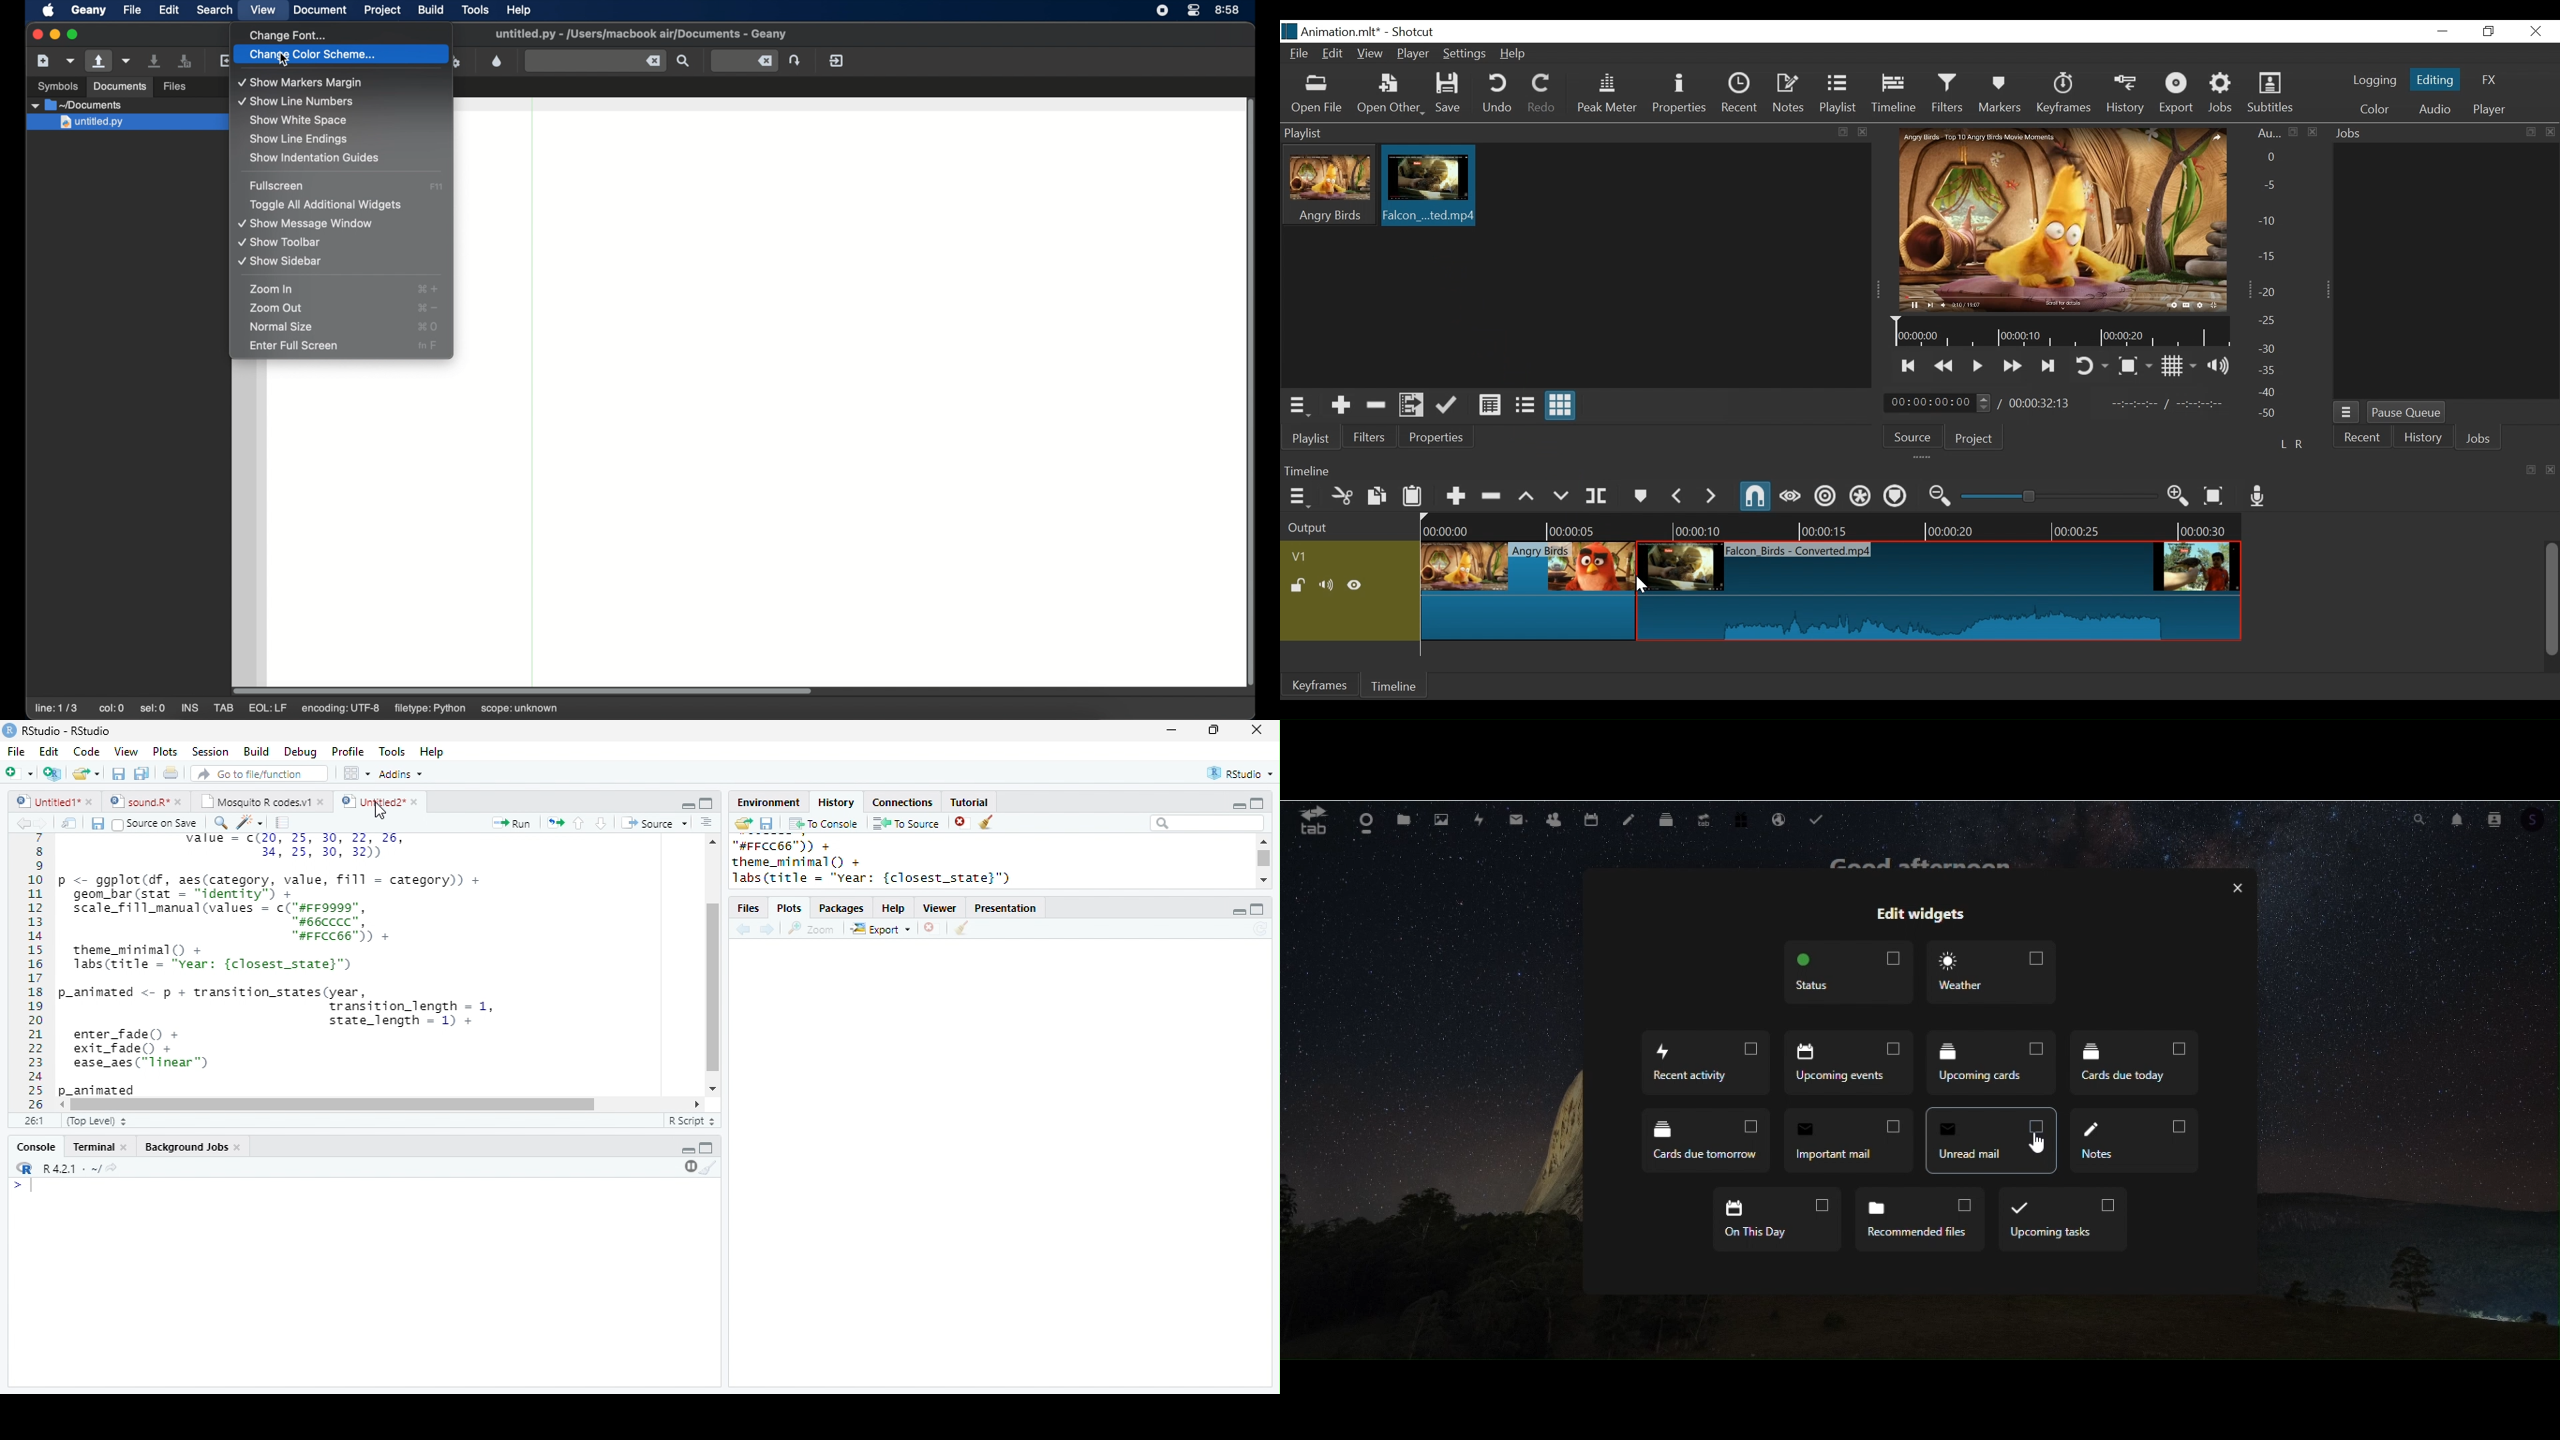  Describe the element at coordinates (2273, 276) in the screenshot. I see `Audio Panel` at that location.